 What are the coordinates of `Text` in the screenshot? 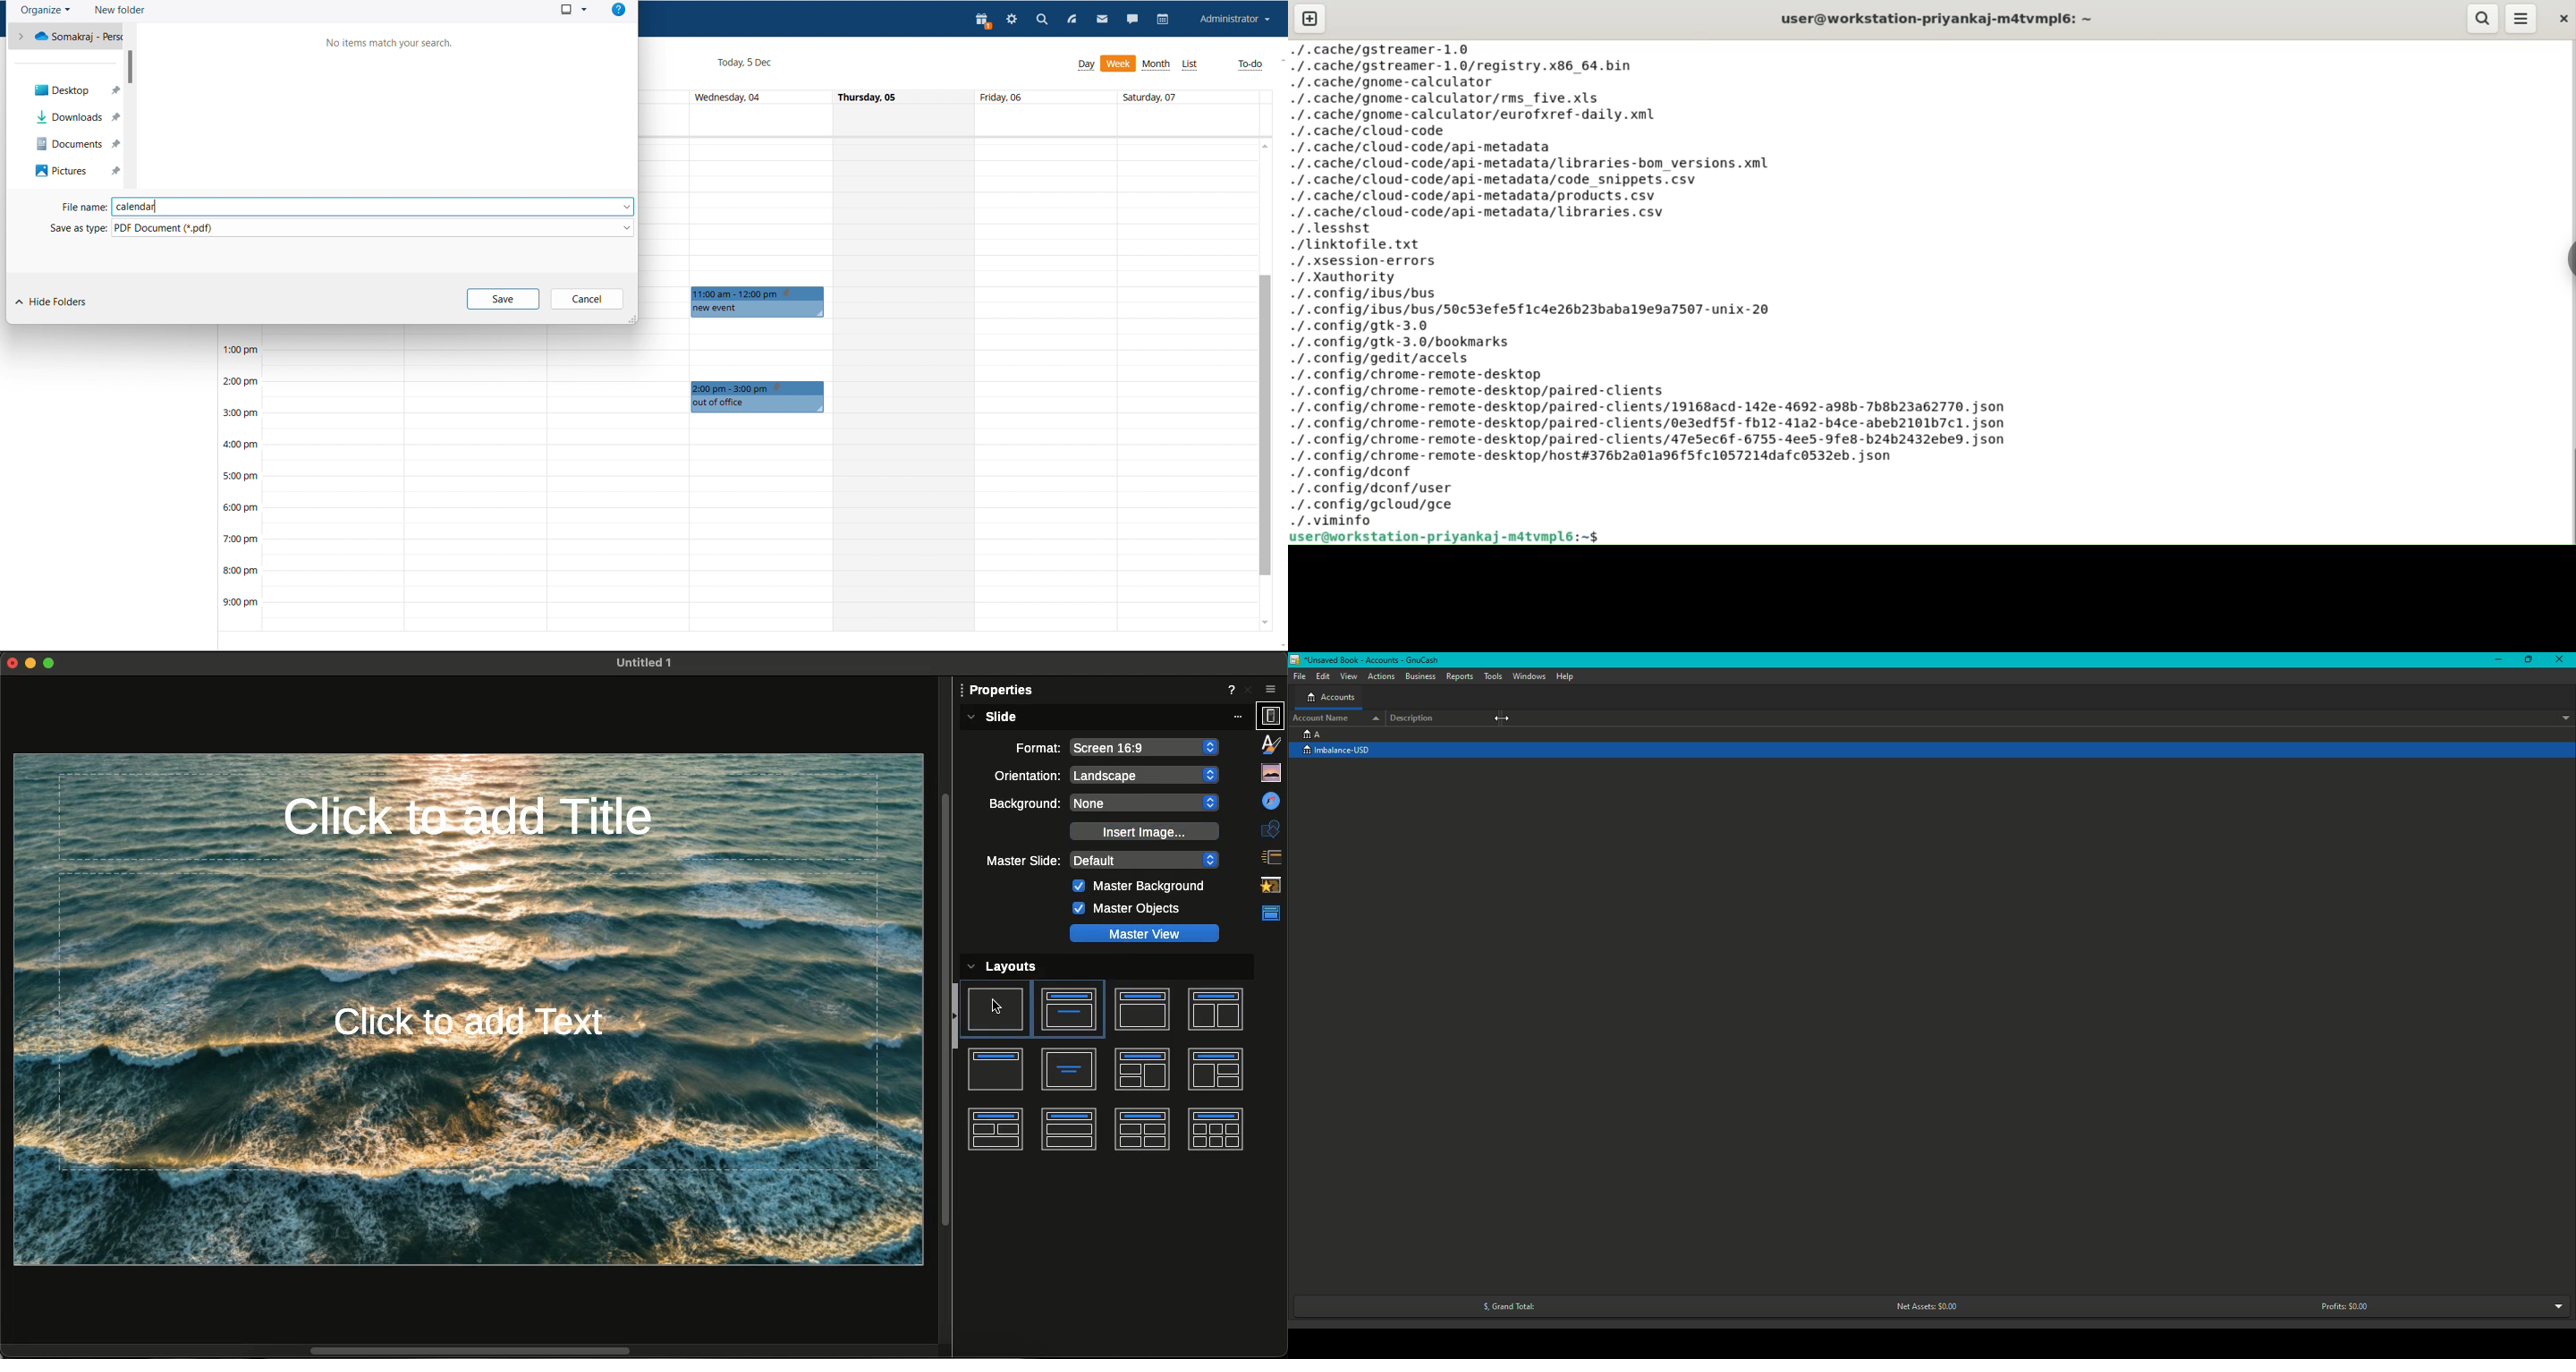 It's located at (1070, 1069).